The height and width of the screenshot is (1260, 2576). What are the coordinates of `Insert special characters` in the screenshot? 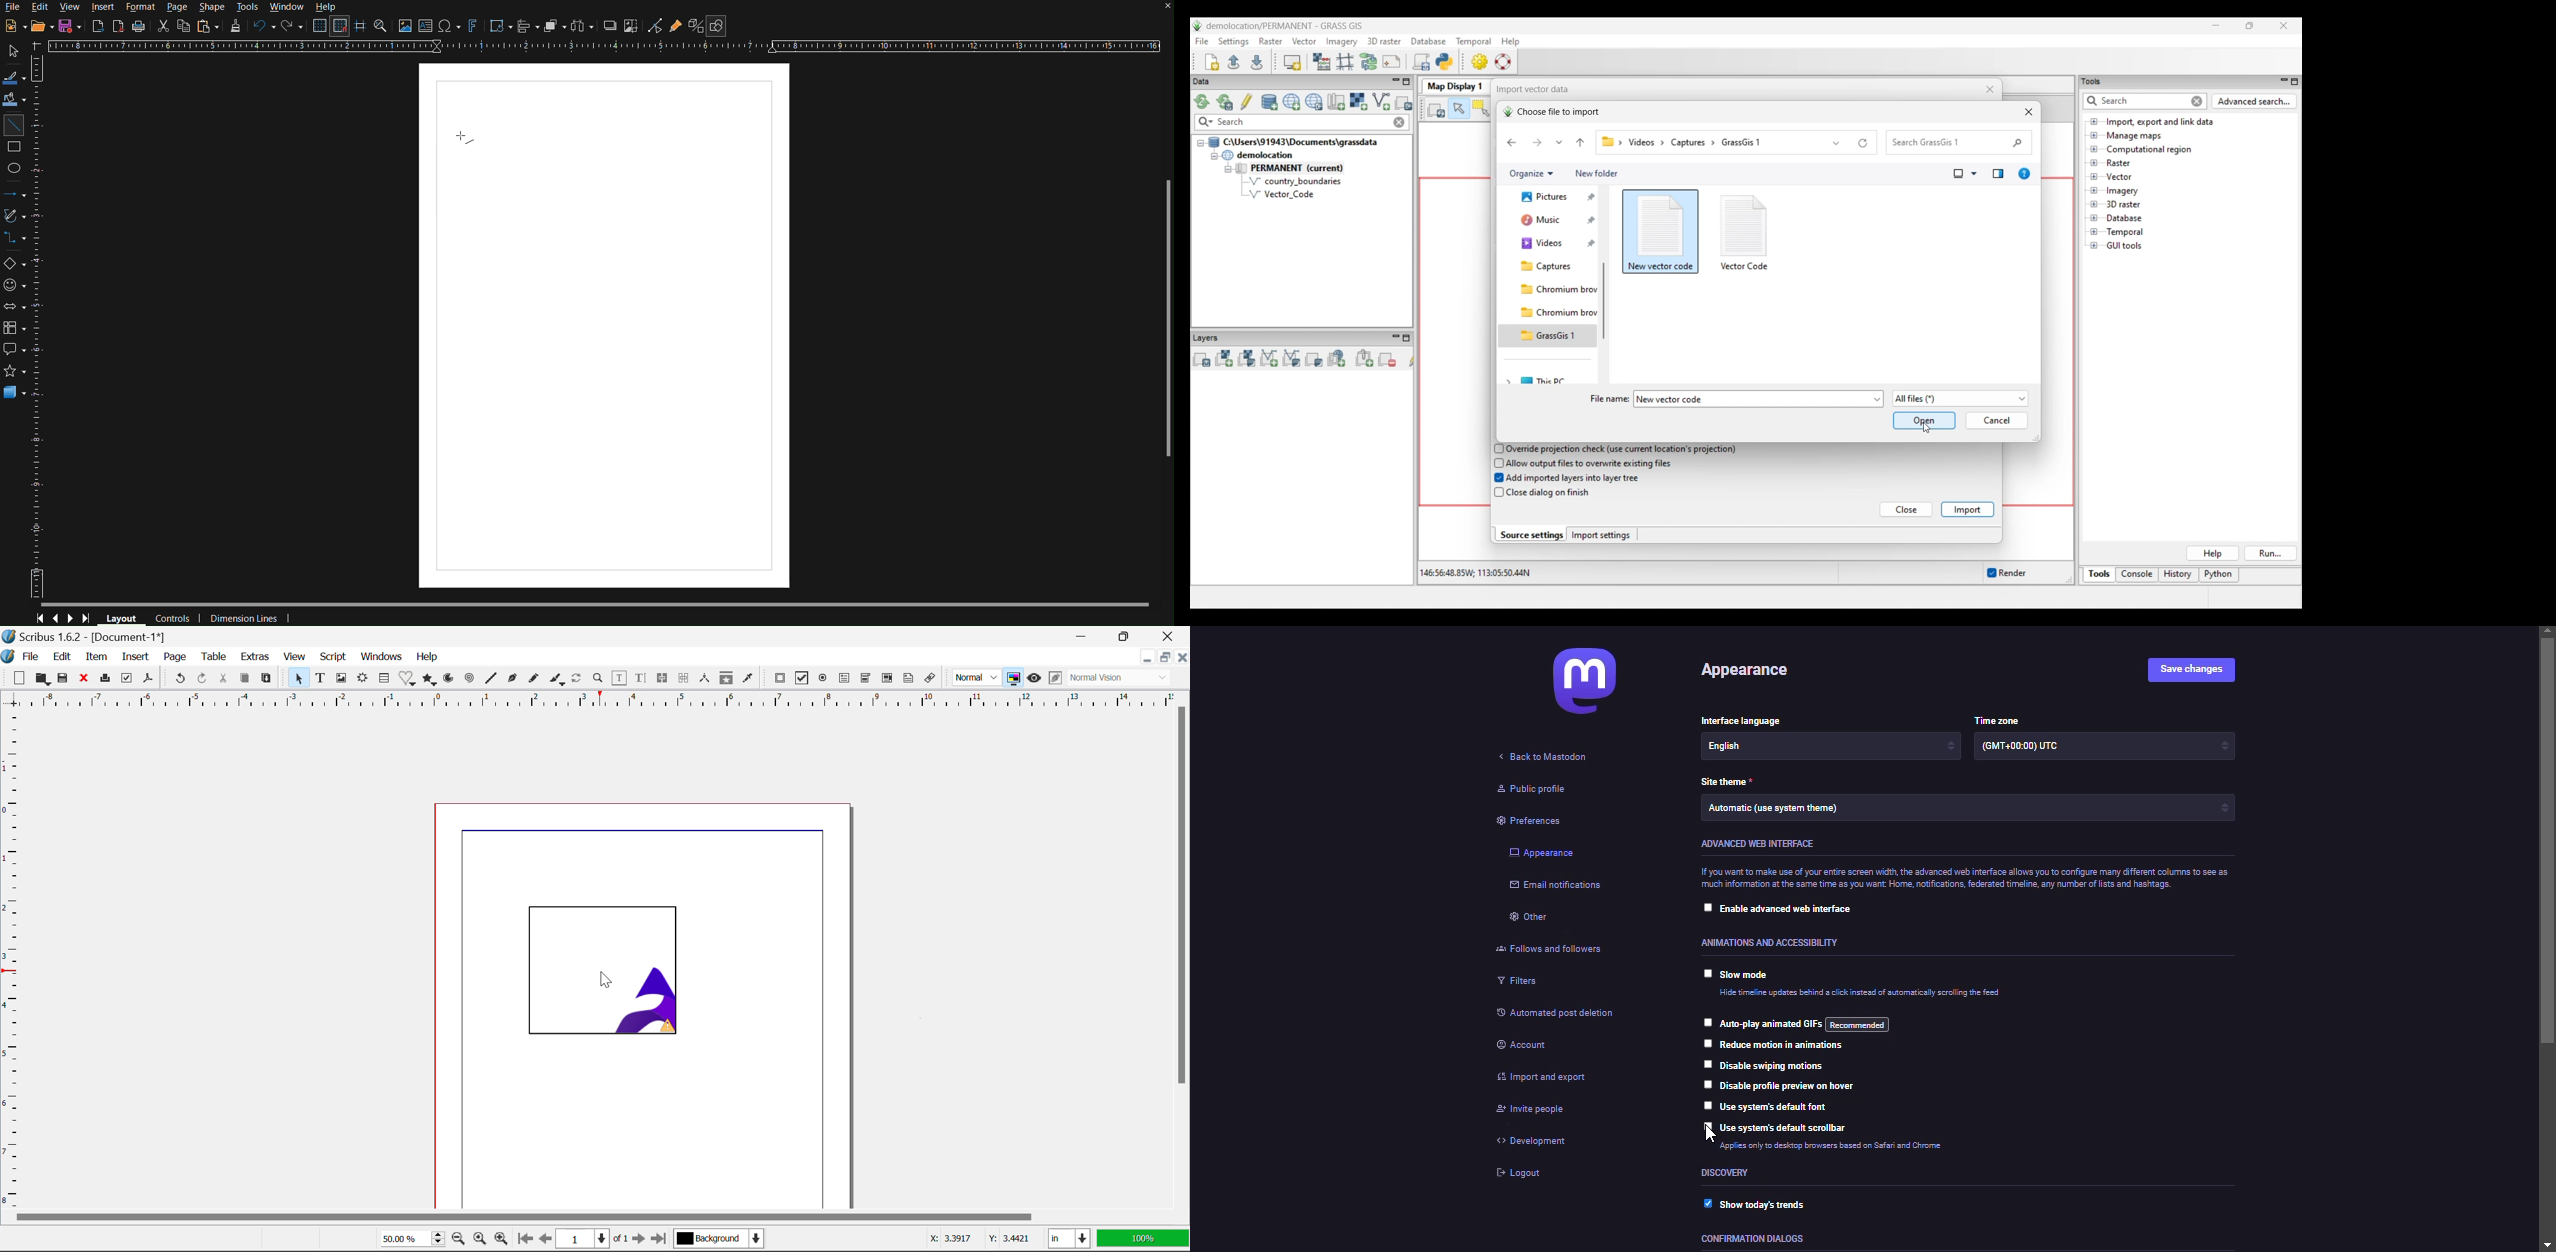 It's located at (450, 26).